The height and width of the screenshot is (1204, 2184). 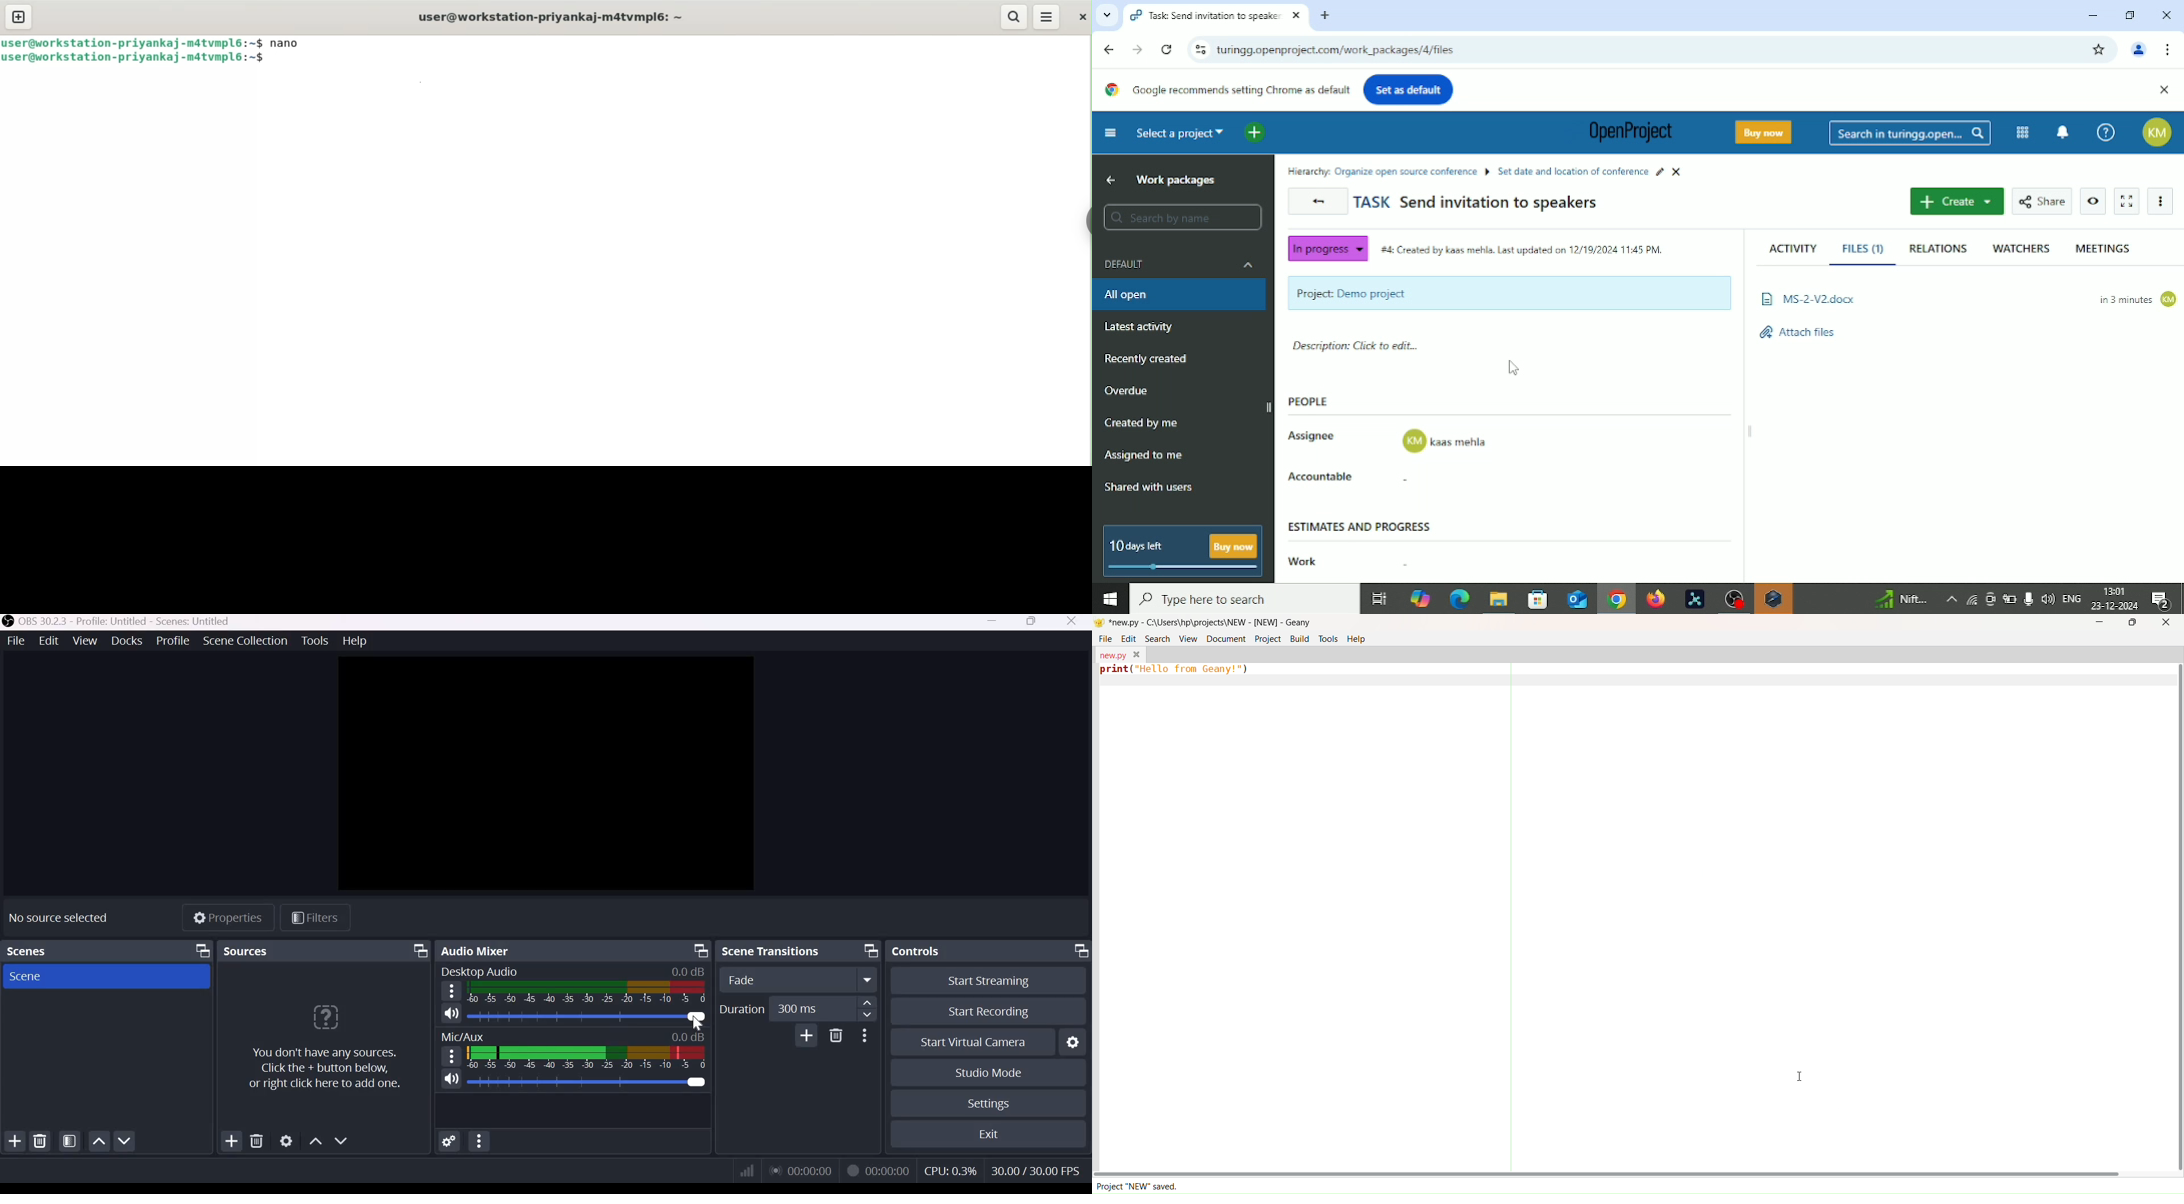 What do you see at coordinates (451, 1057) in the screenshot?
I see `hamburger menu` at bounding box center [451, 1057].